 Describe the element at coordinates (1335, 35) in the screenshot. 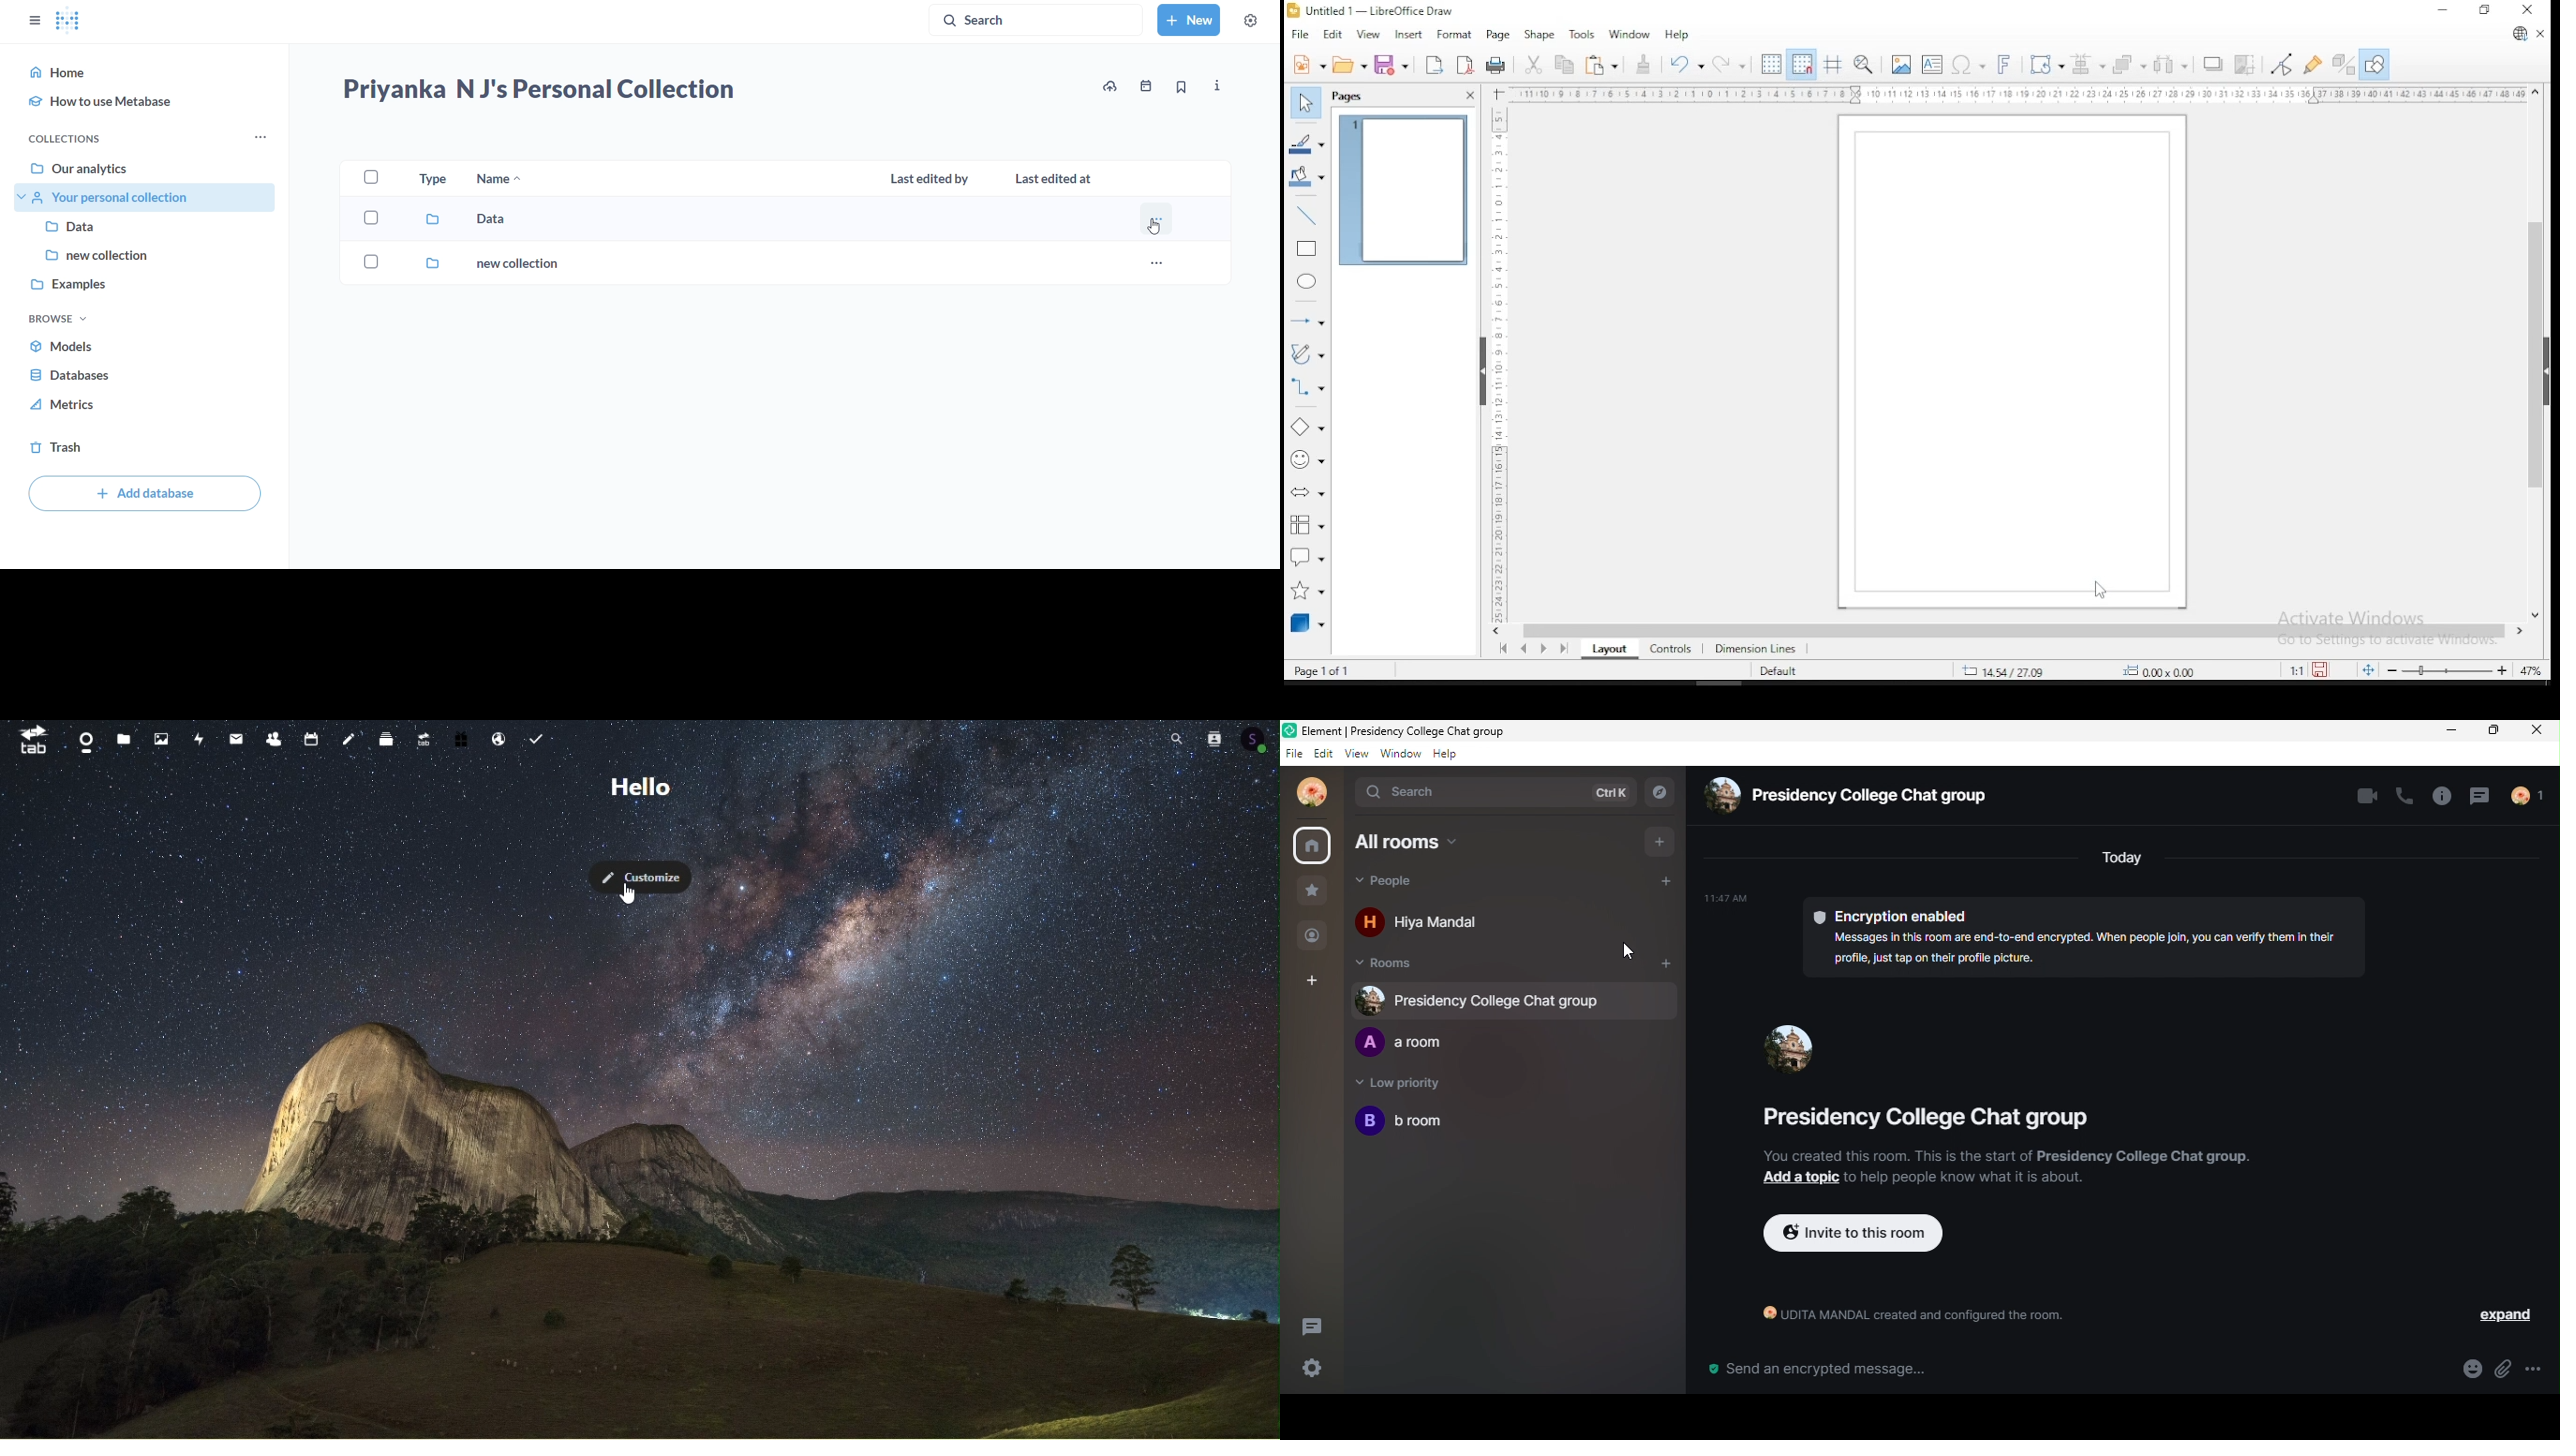

I see `edit` at that location.